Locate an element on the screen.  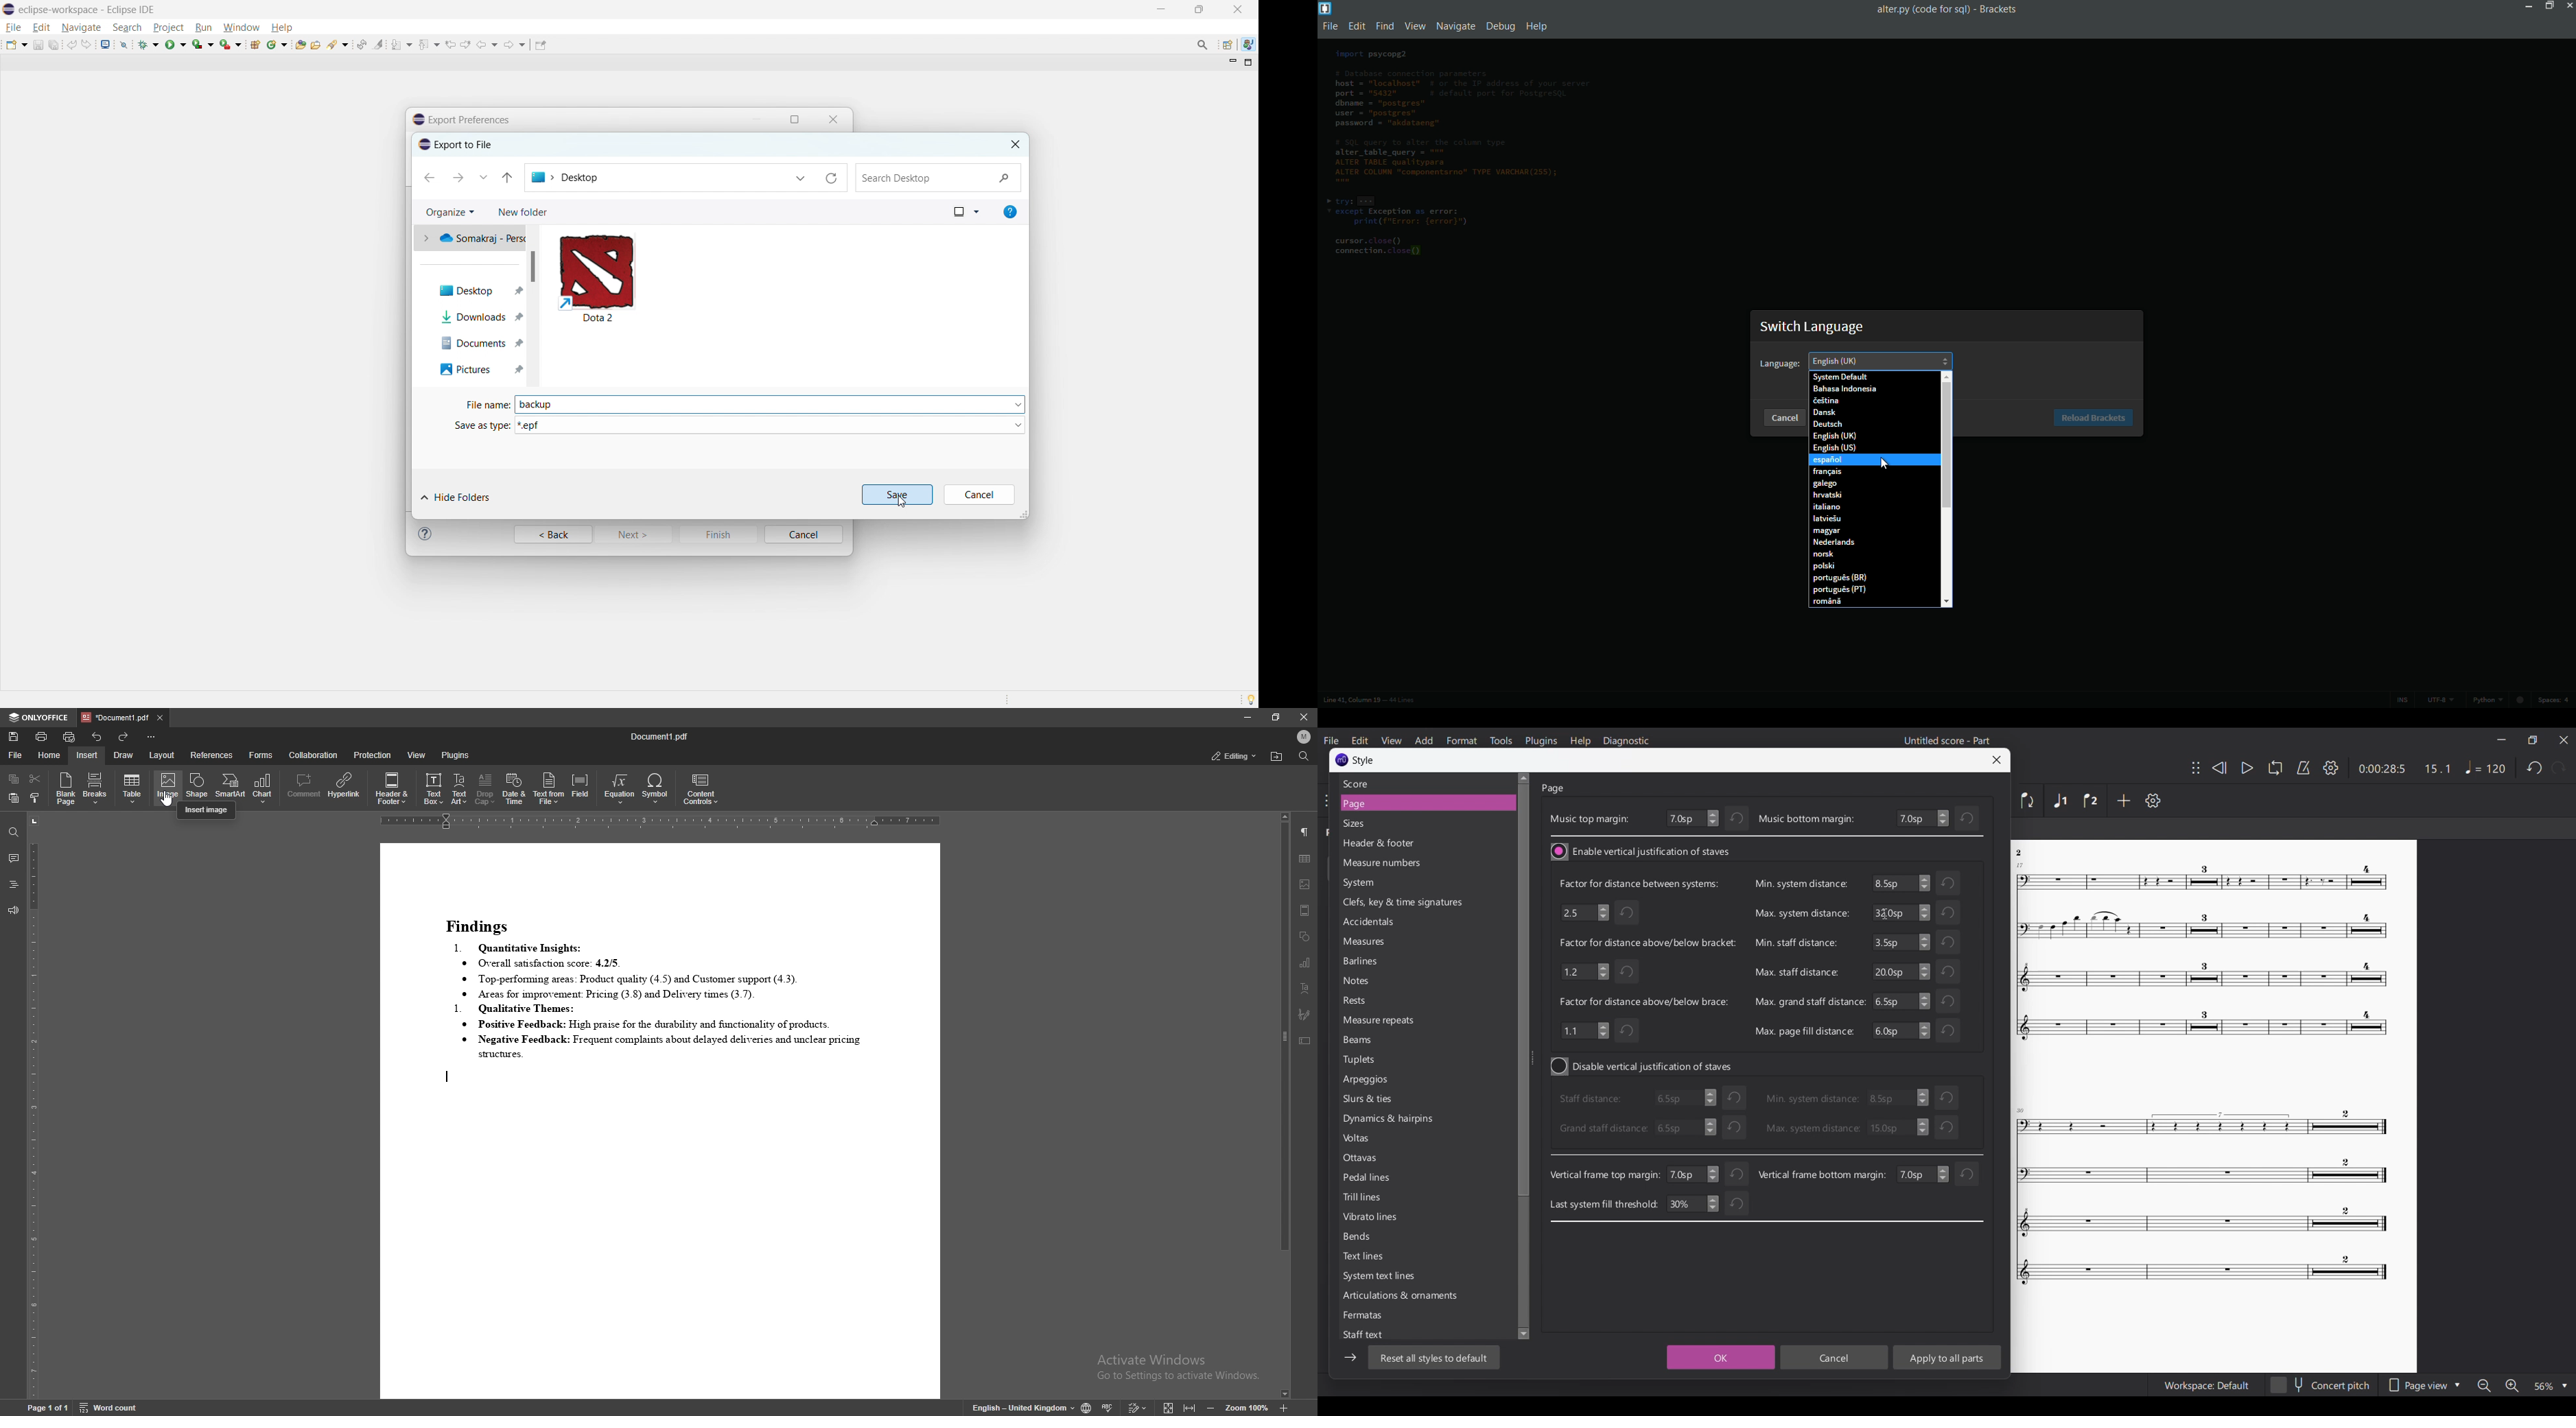
Settings is located at coordinates (2153, 800).